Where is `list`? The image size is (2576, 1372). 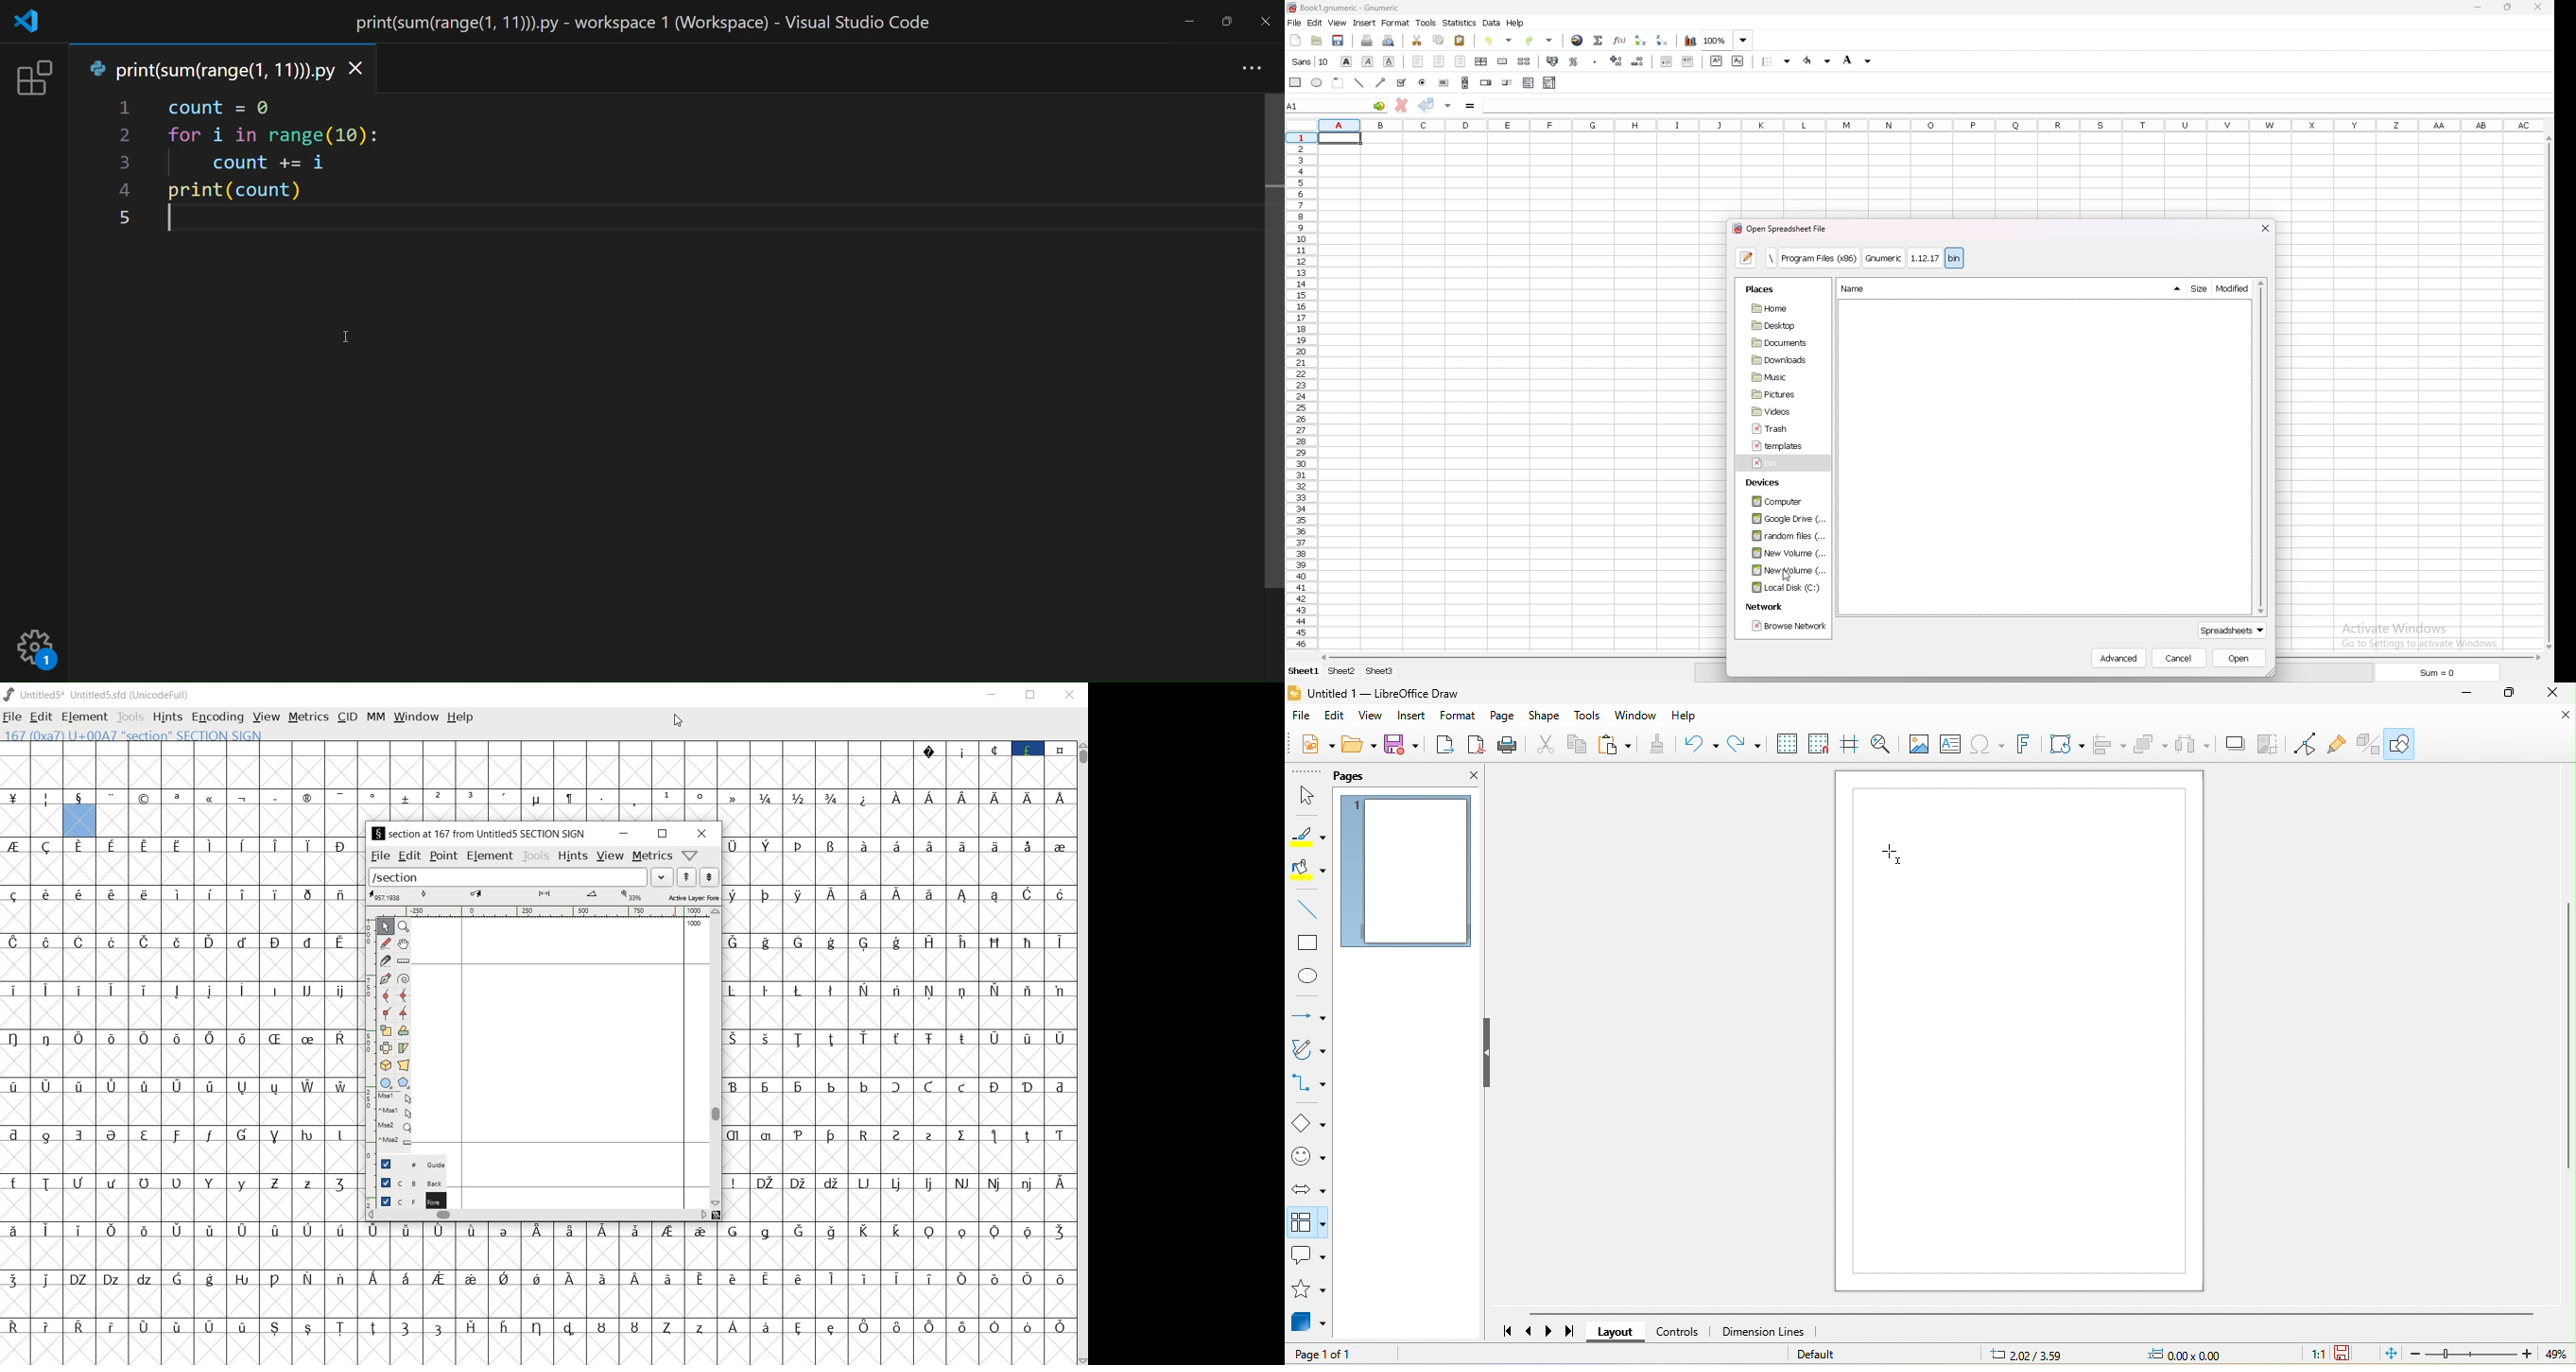 list is located at coordinates (1528, 83).